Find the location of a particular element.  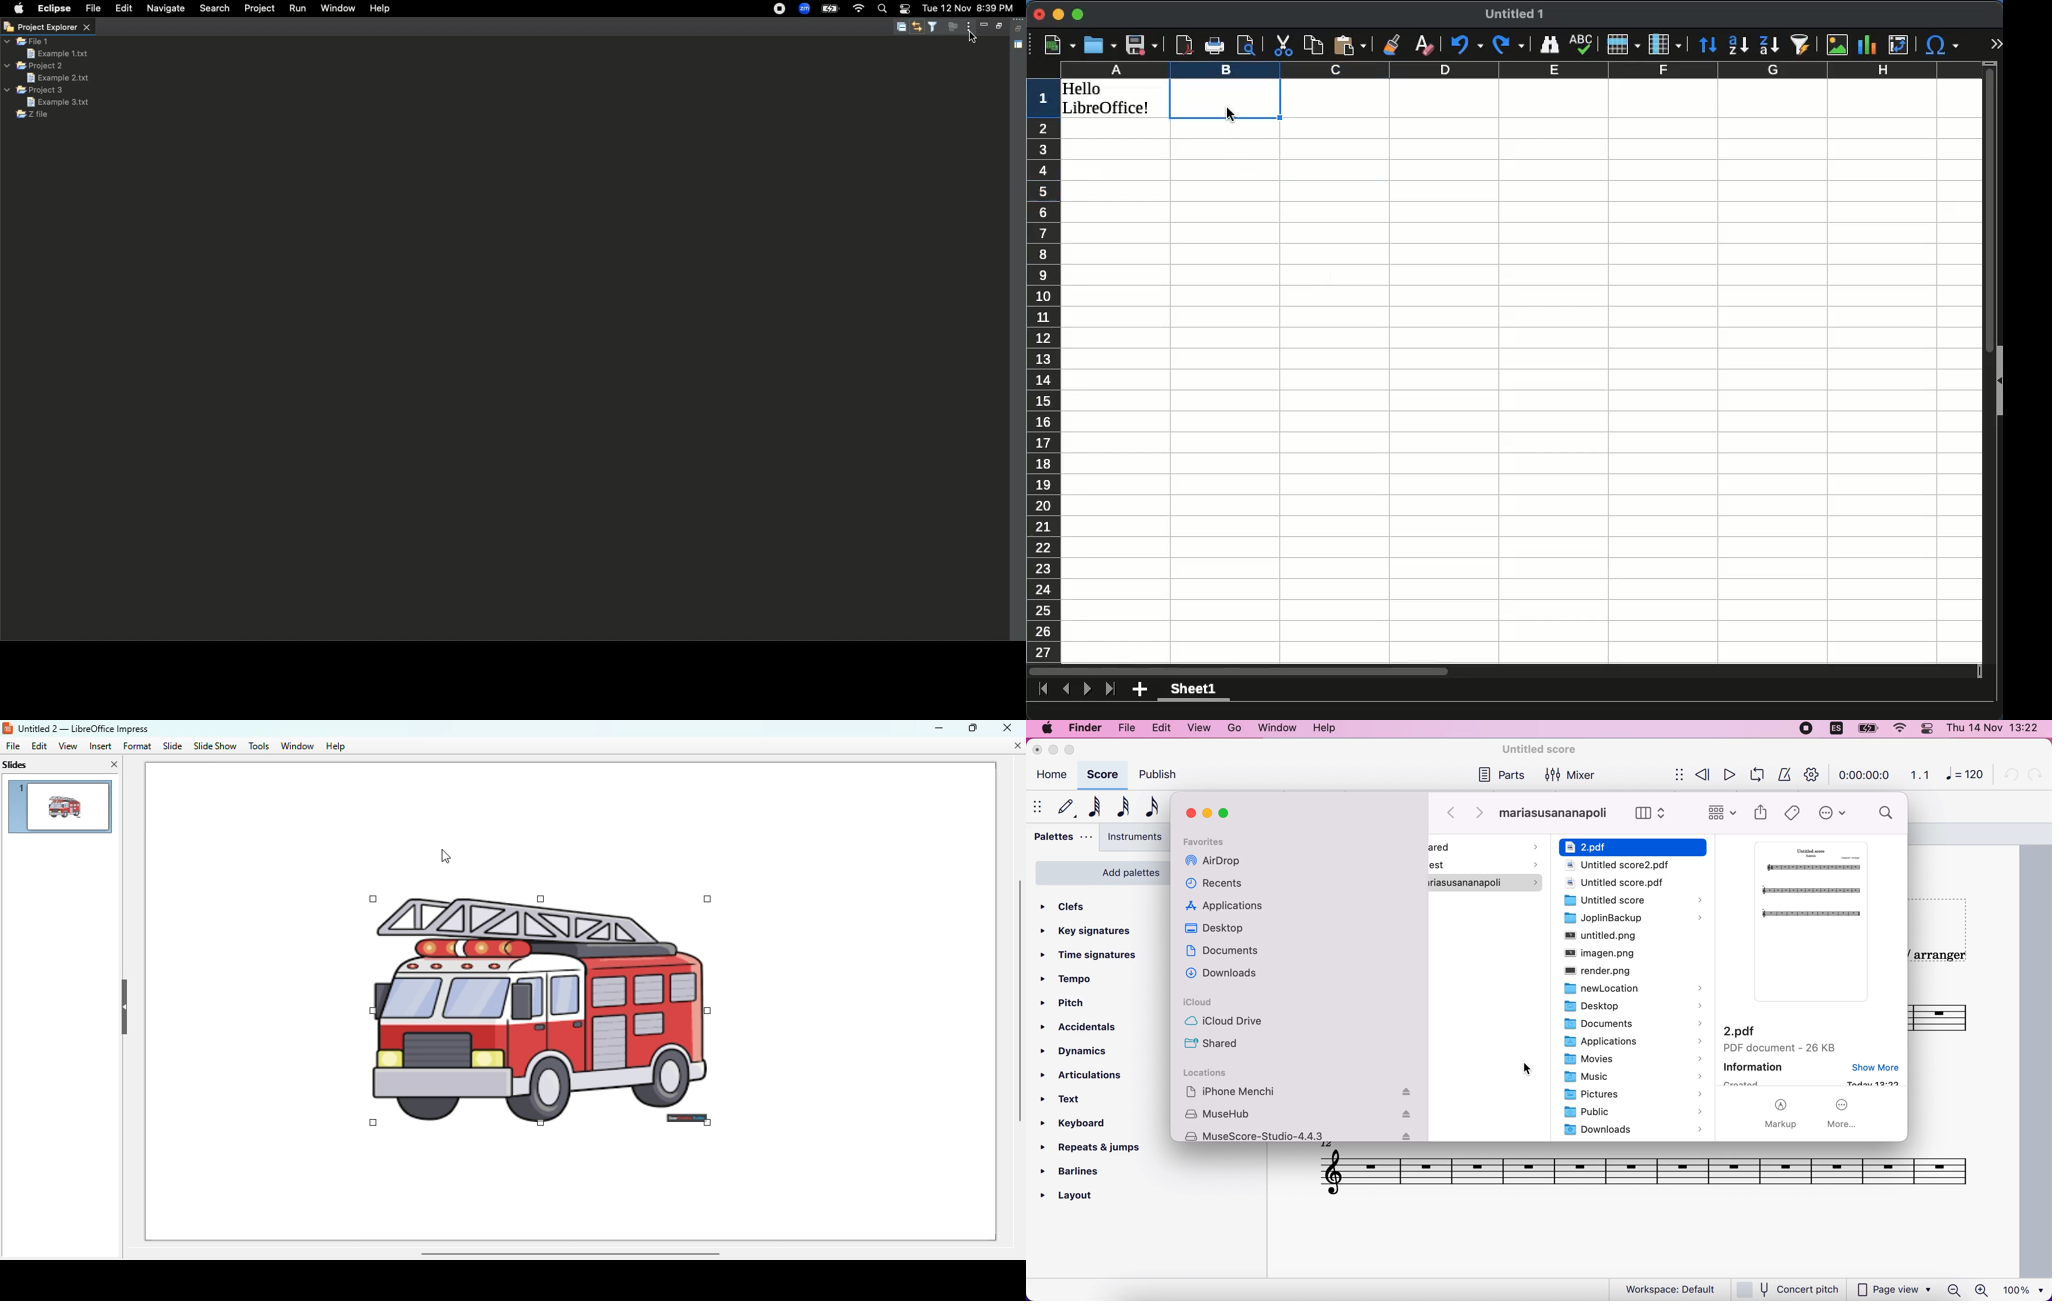

search is located at coordinates (1886, 814).